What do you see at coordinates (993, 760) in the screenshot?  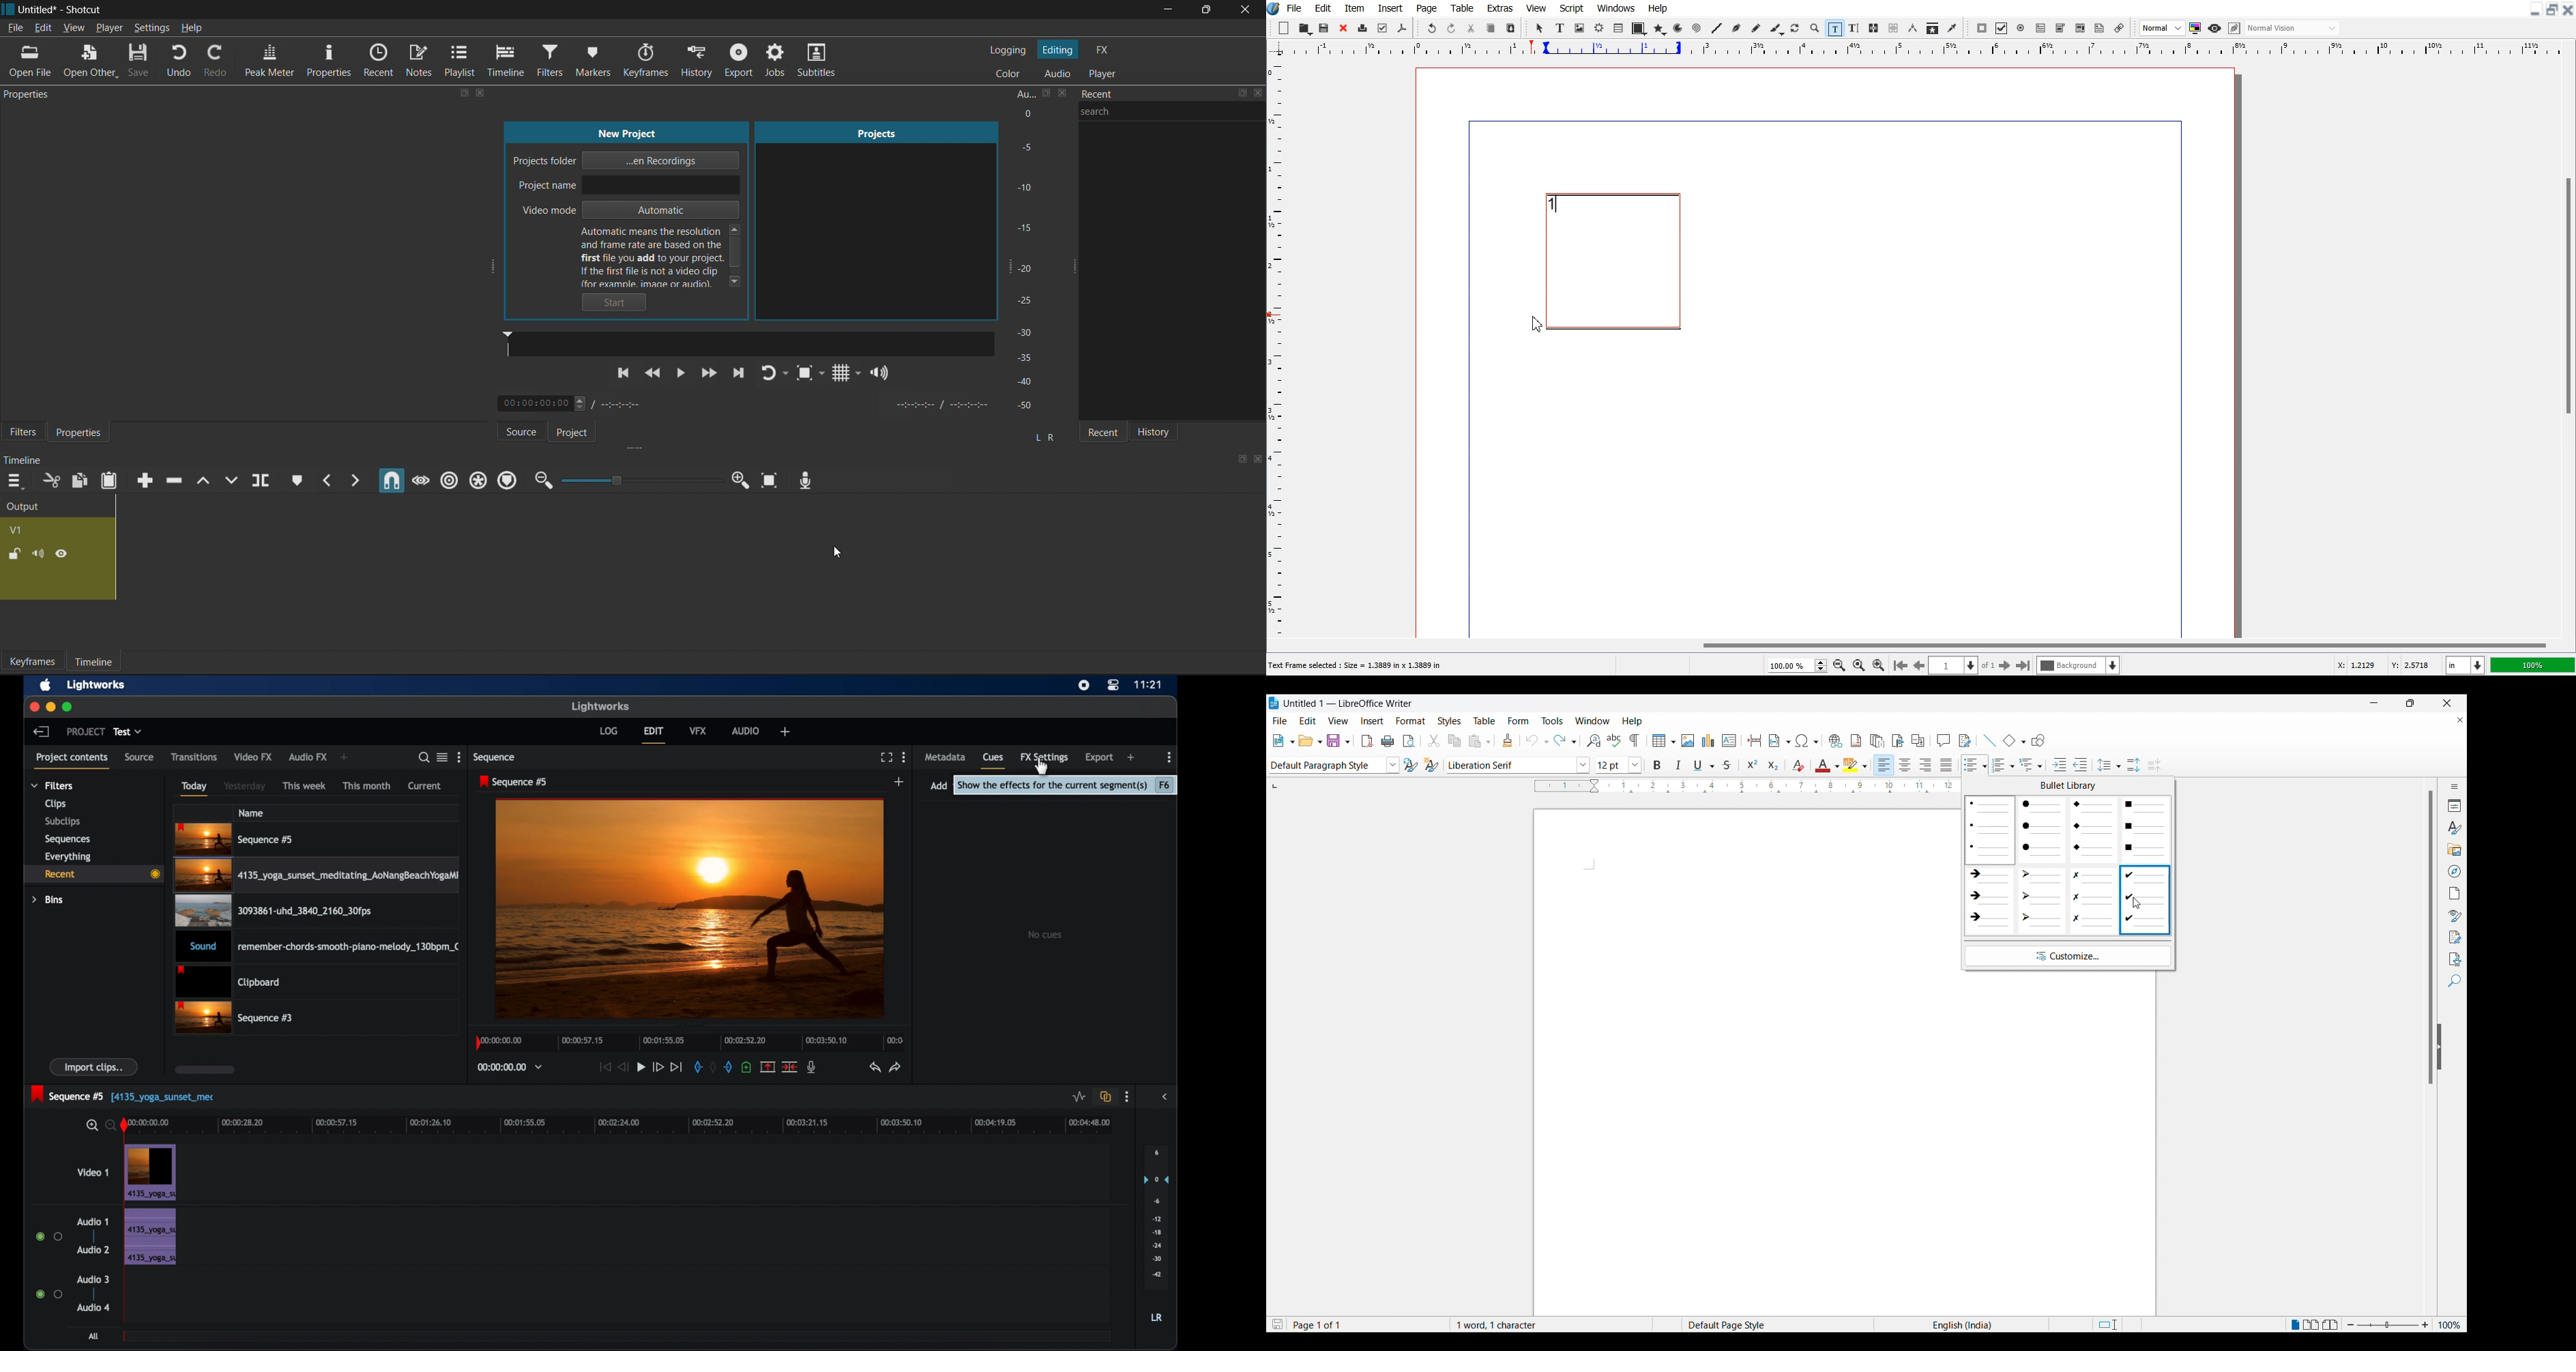 I see `cues` at bounding box center [993, 760].